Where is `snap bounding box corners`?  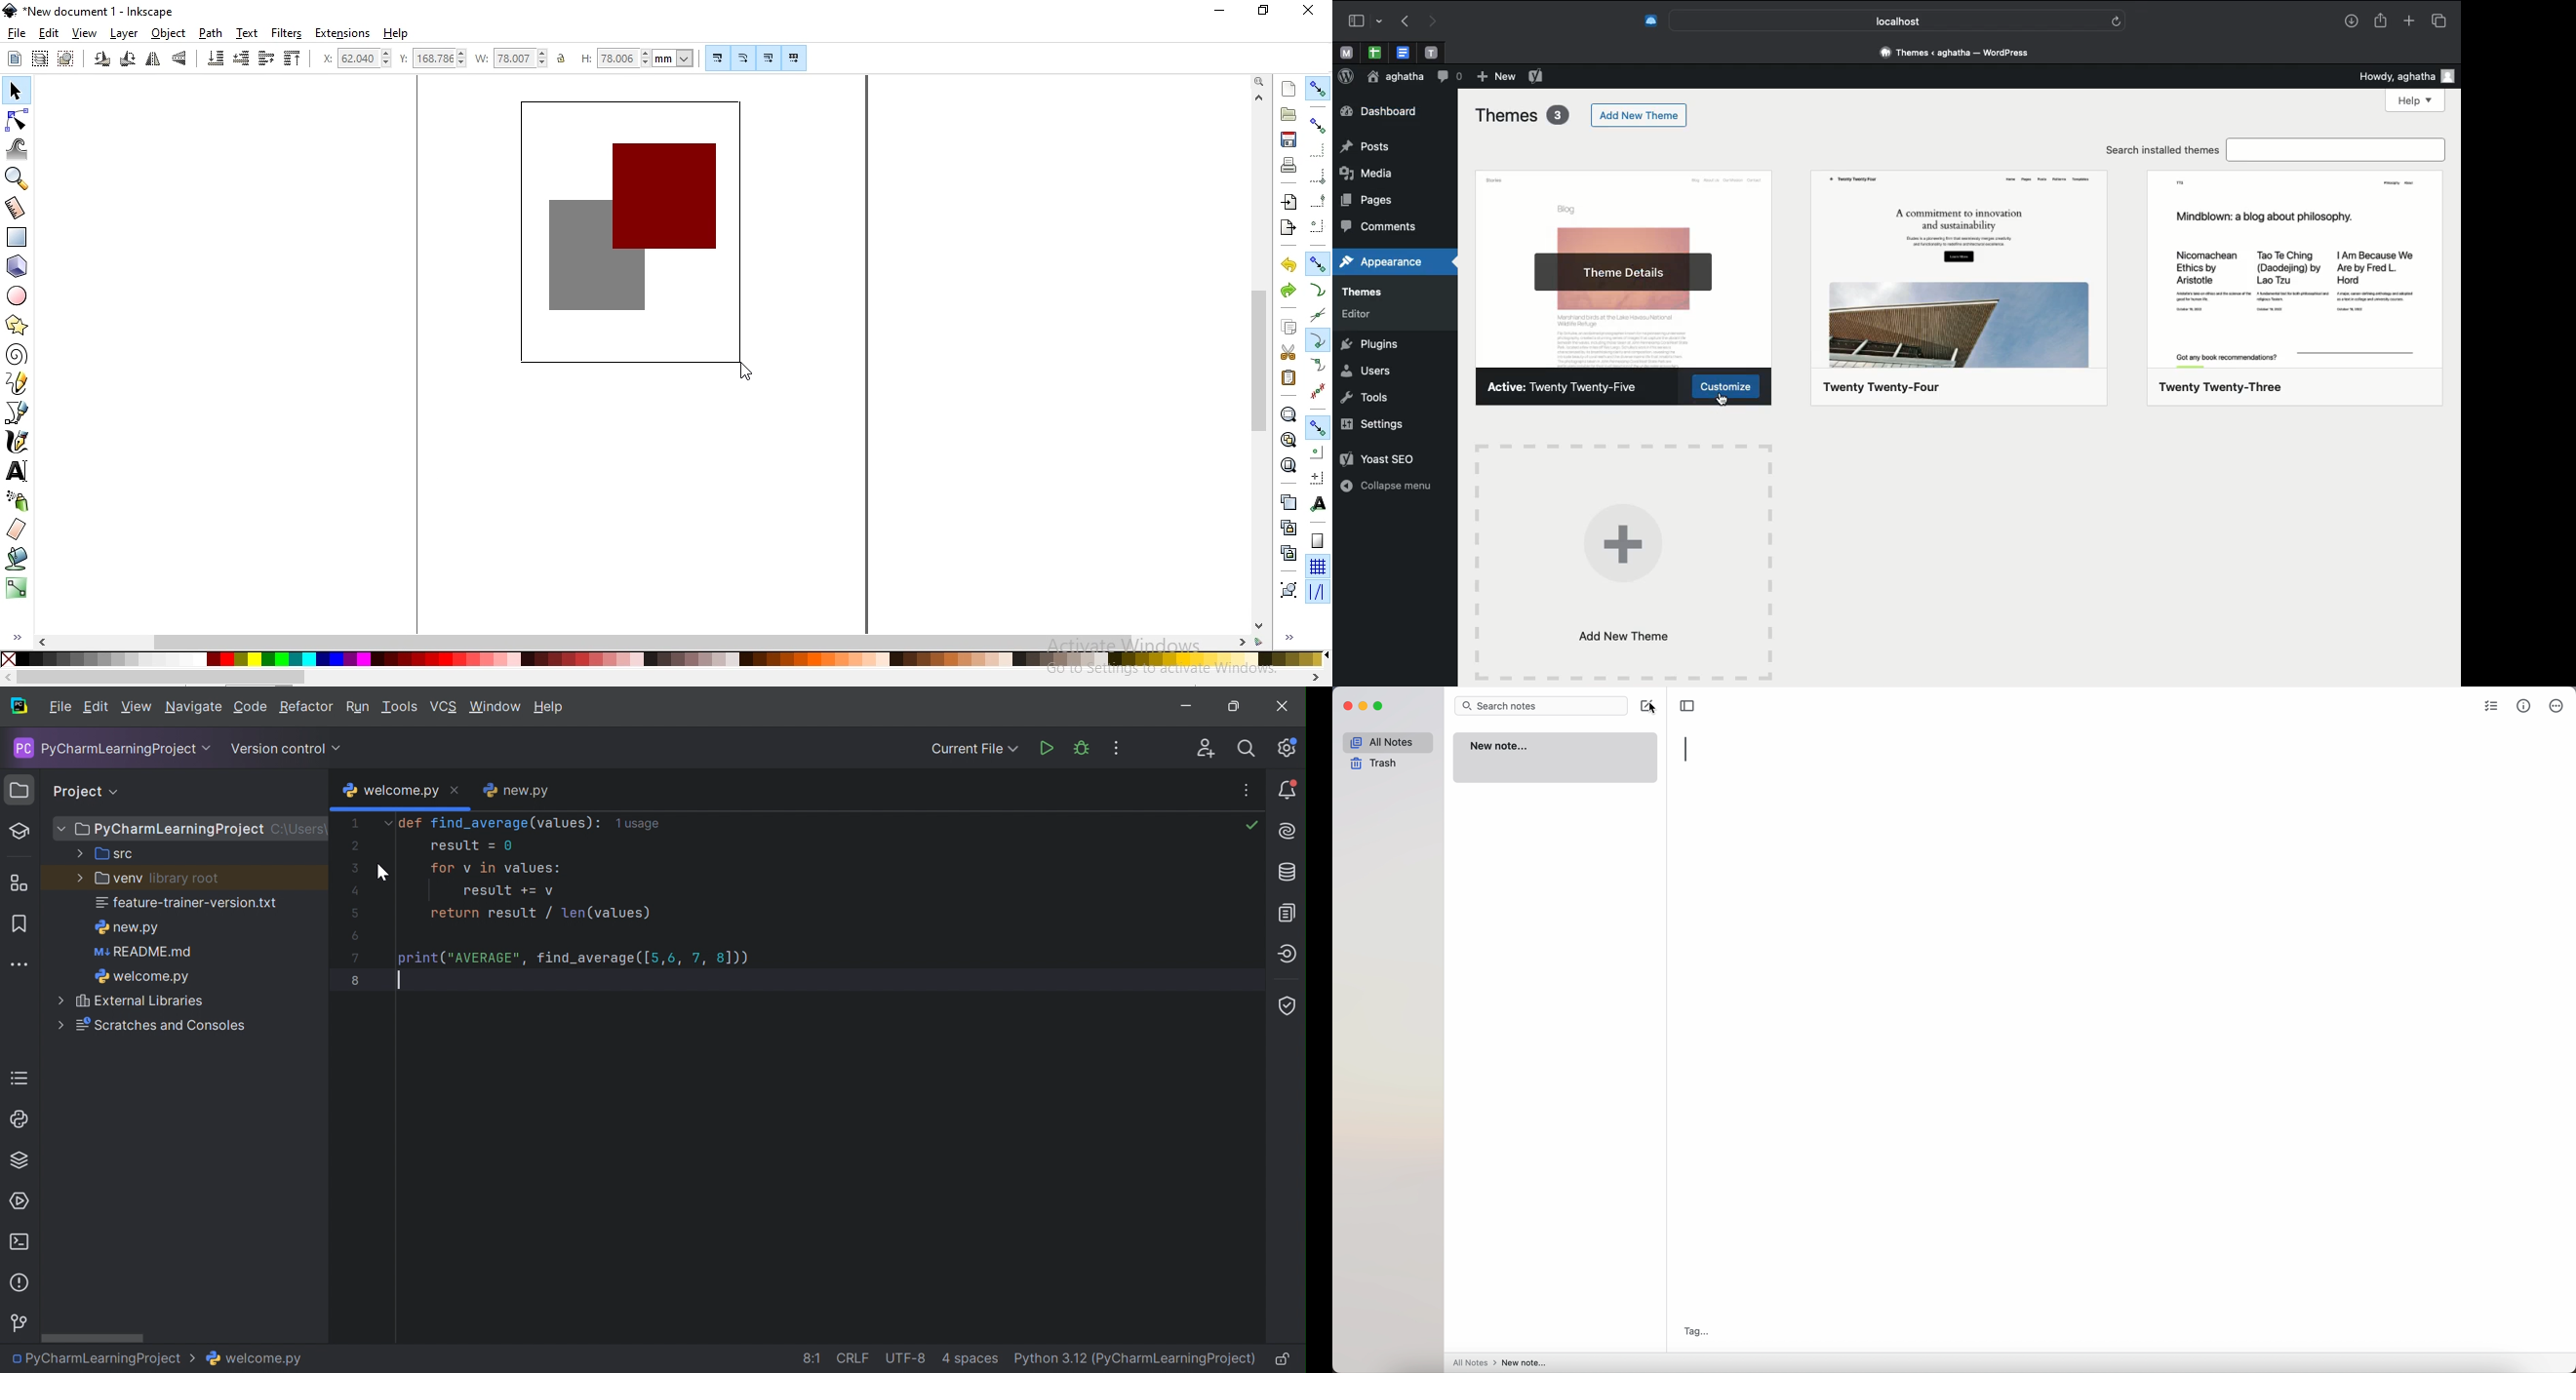 snap bounding box corners is located at coordinates (1319, 174).